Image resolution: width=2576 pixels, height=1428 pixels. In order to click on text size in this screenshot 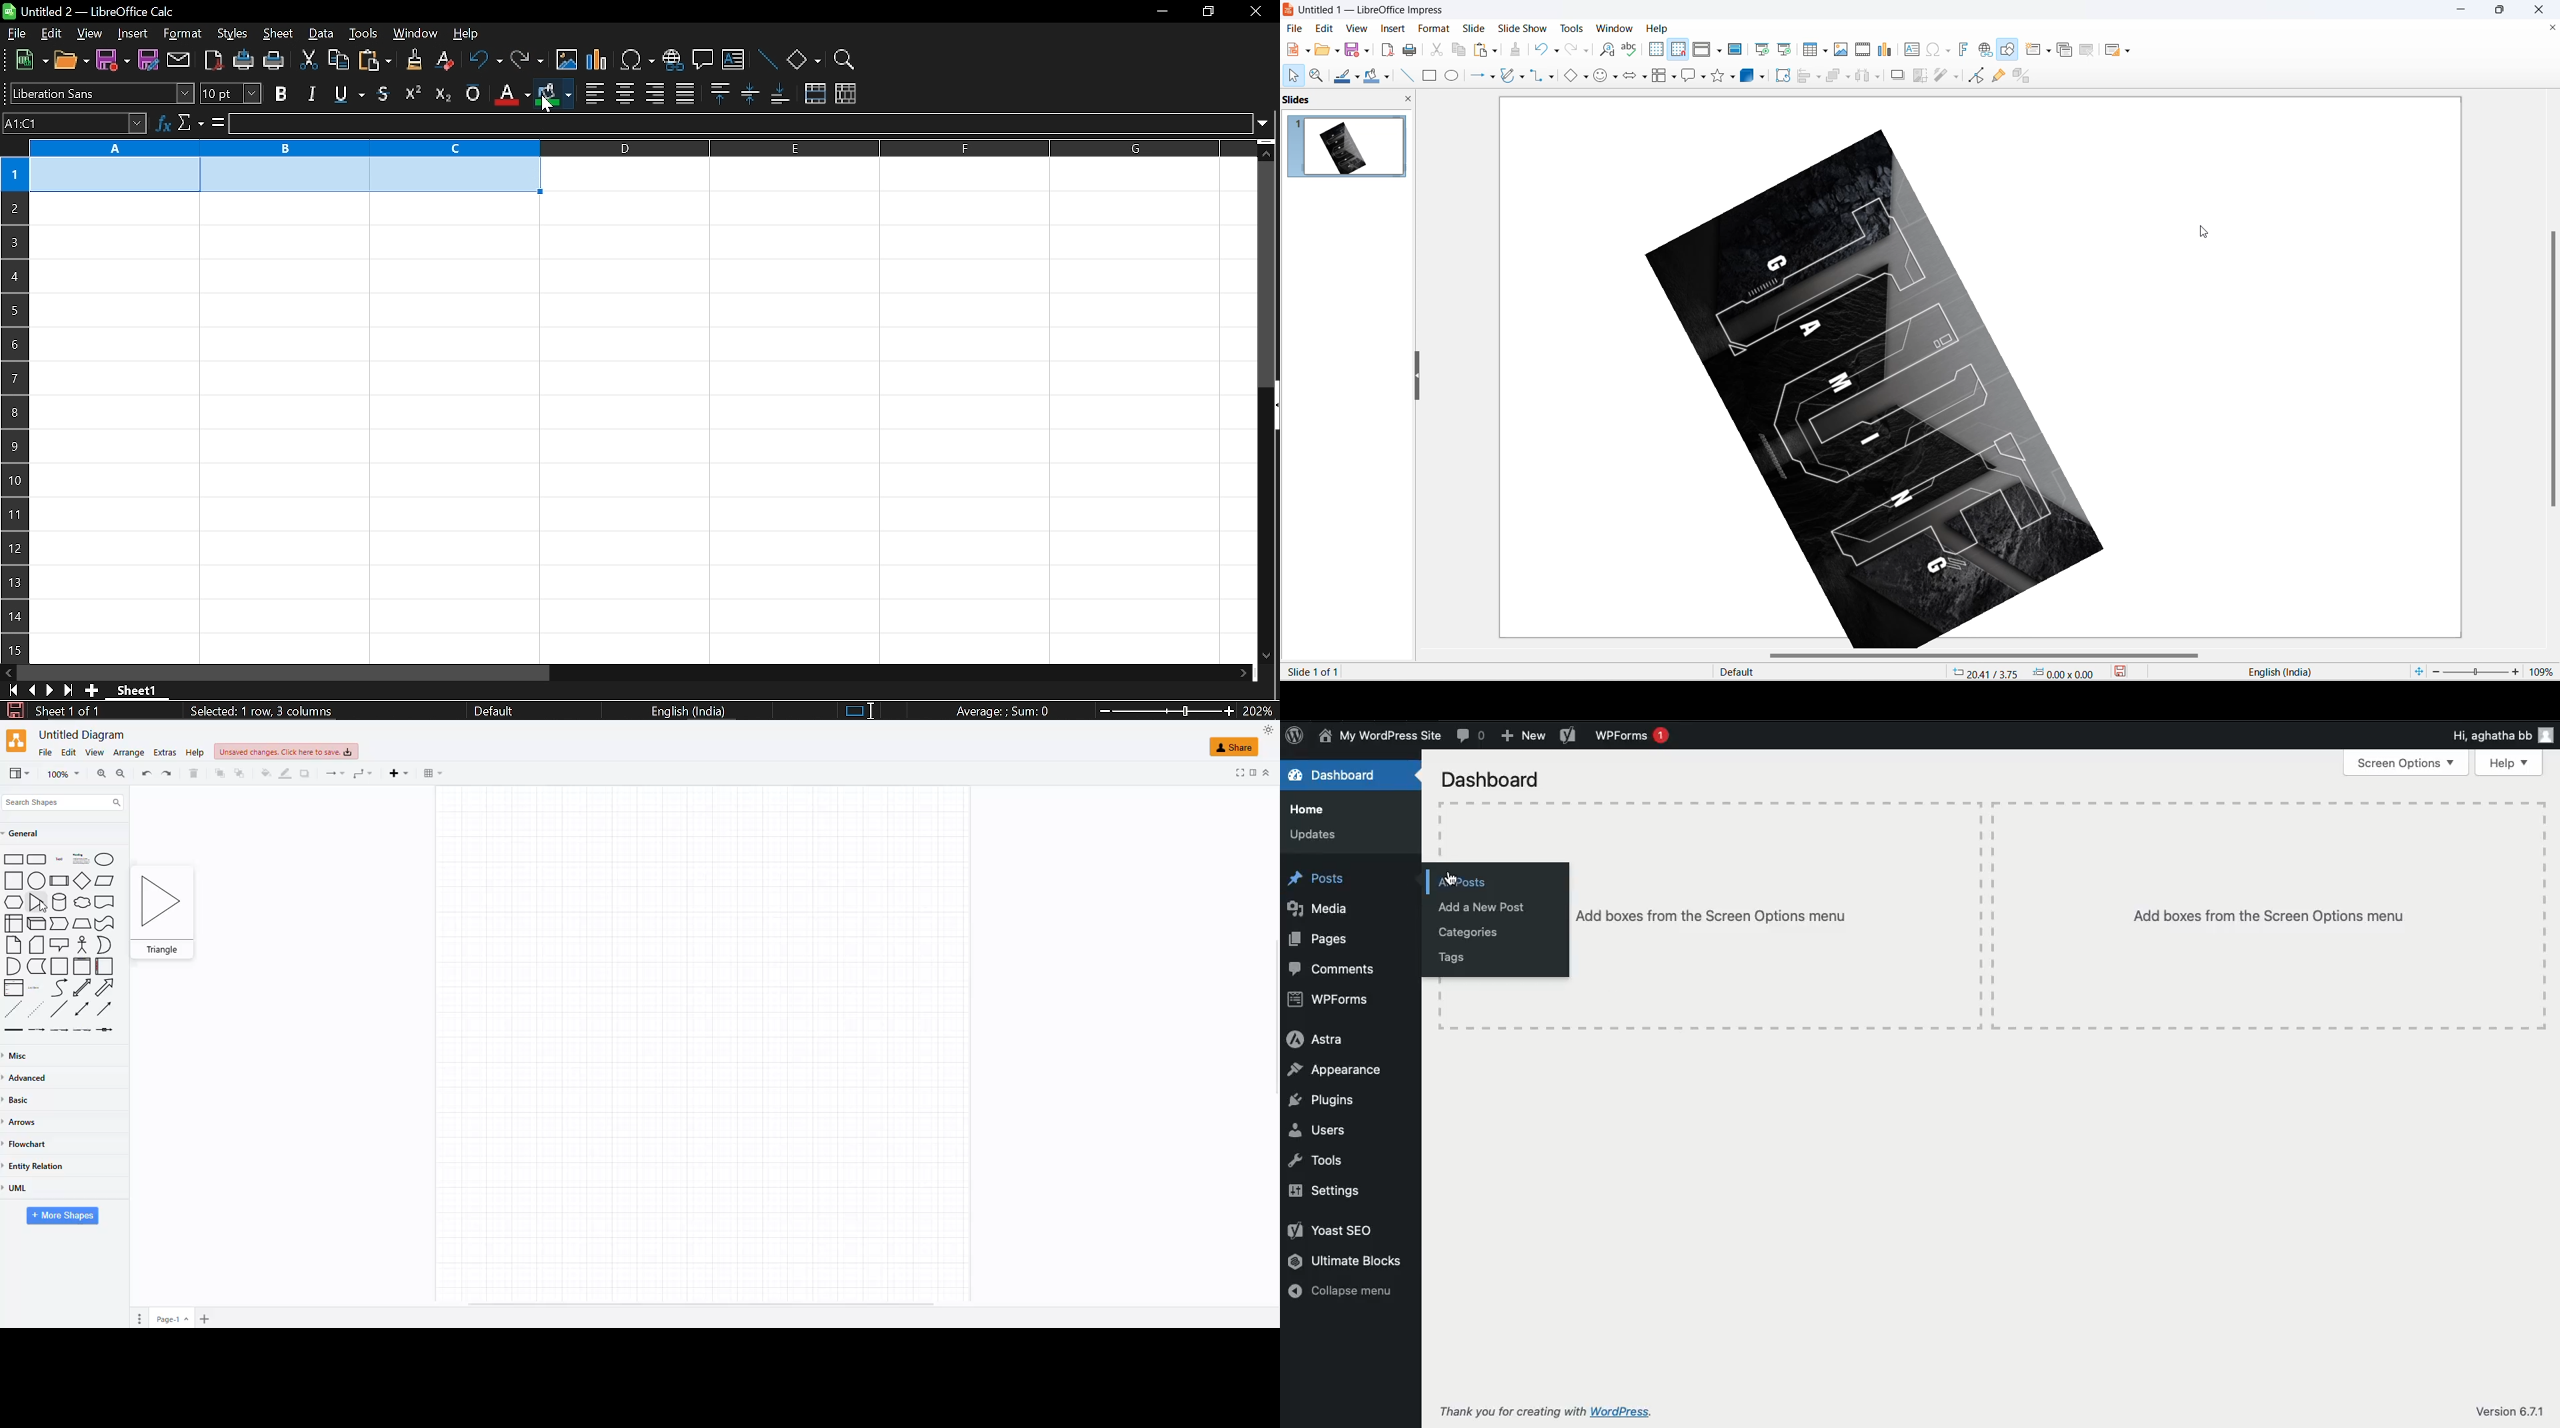, I will do `click(231, 93)`.